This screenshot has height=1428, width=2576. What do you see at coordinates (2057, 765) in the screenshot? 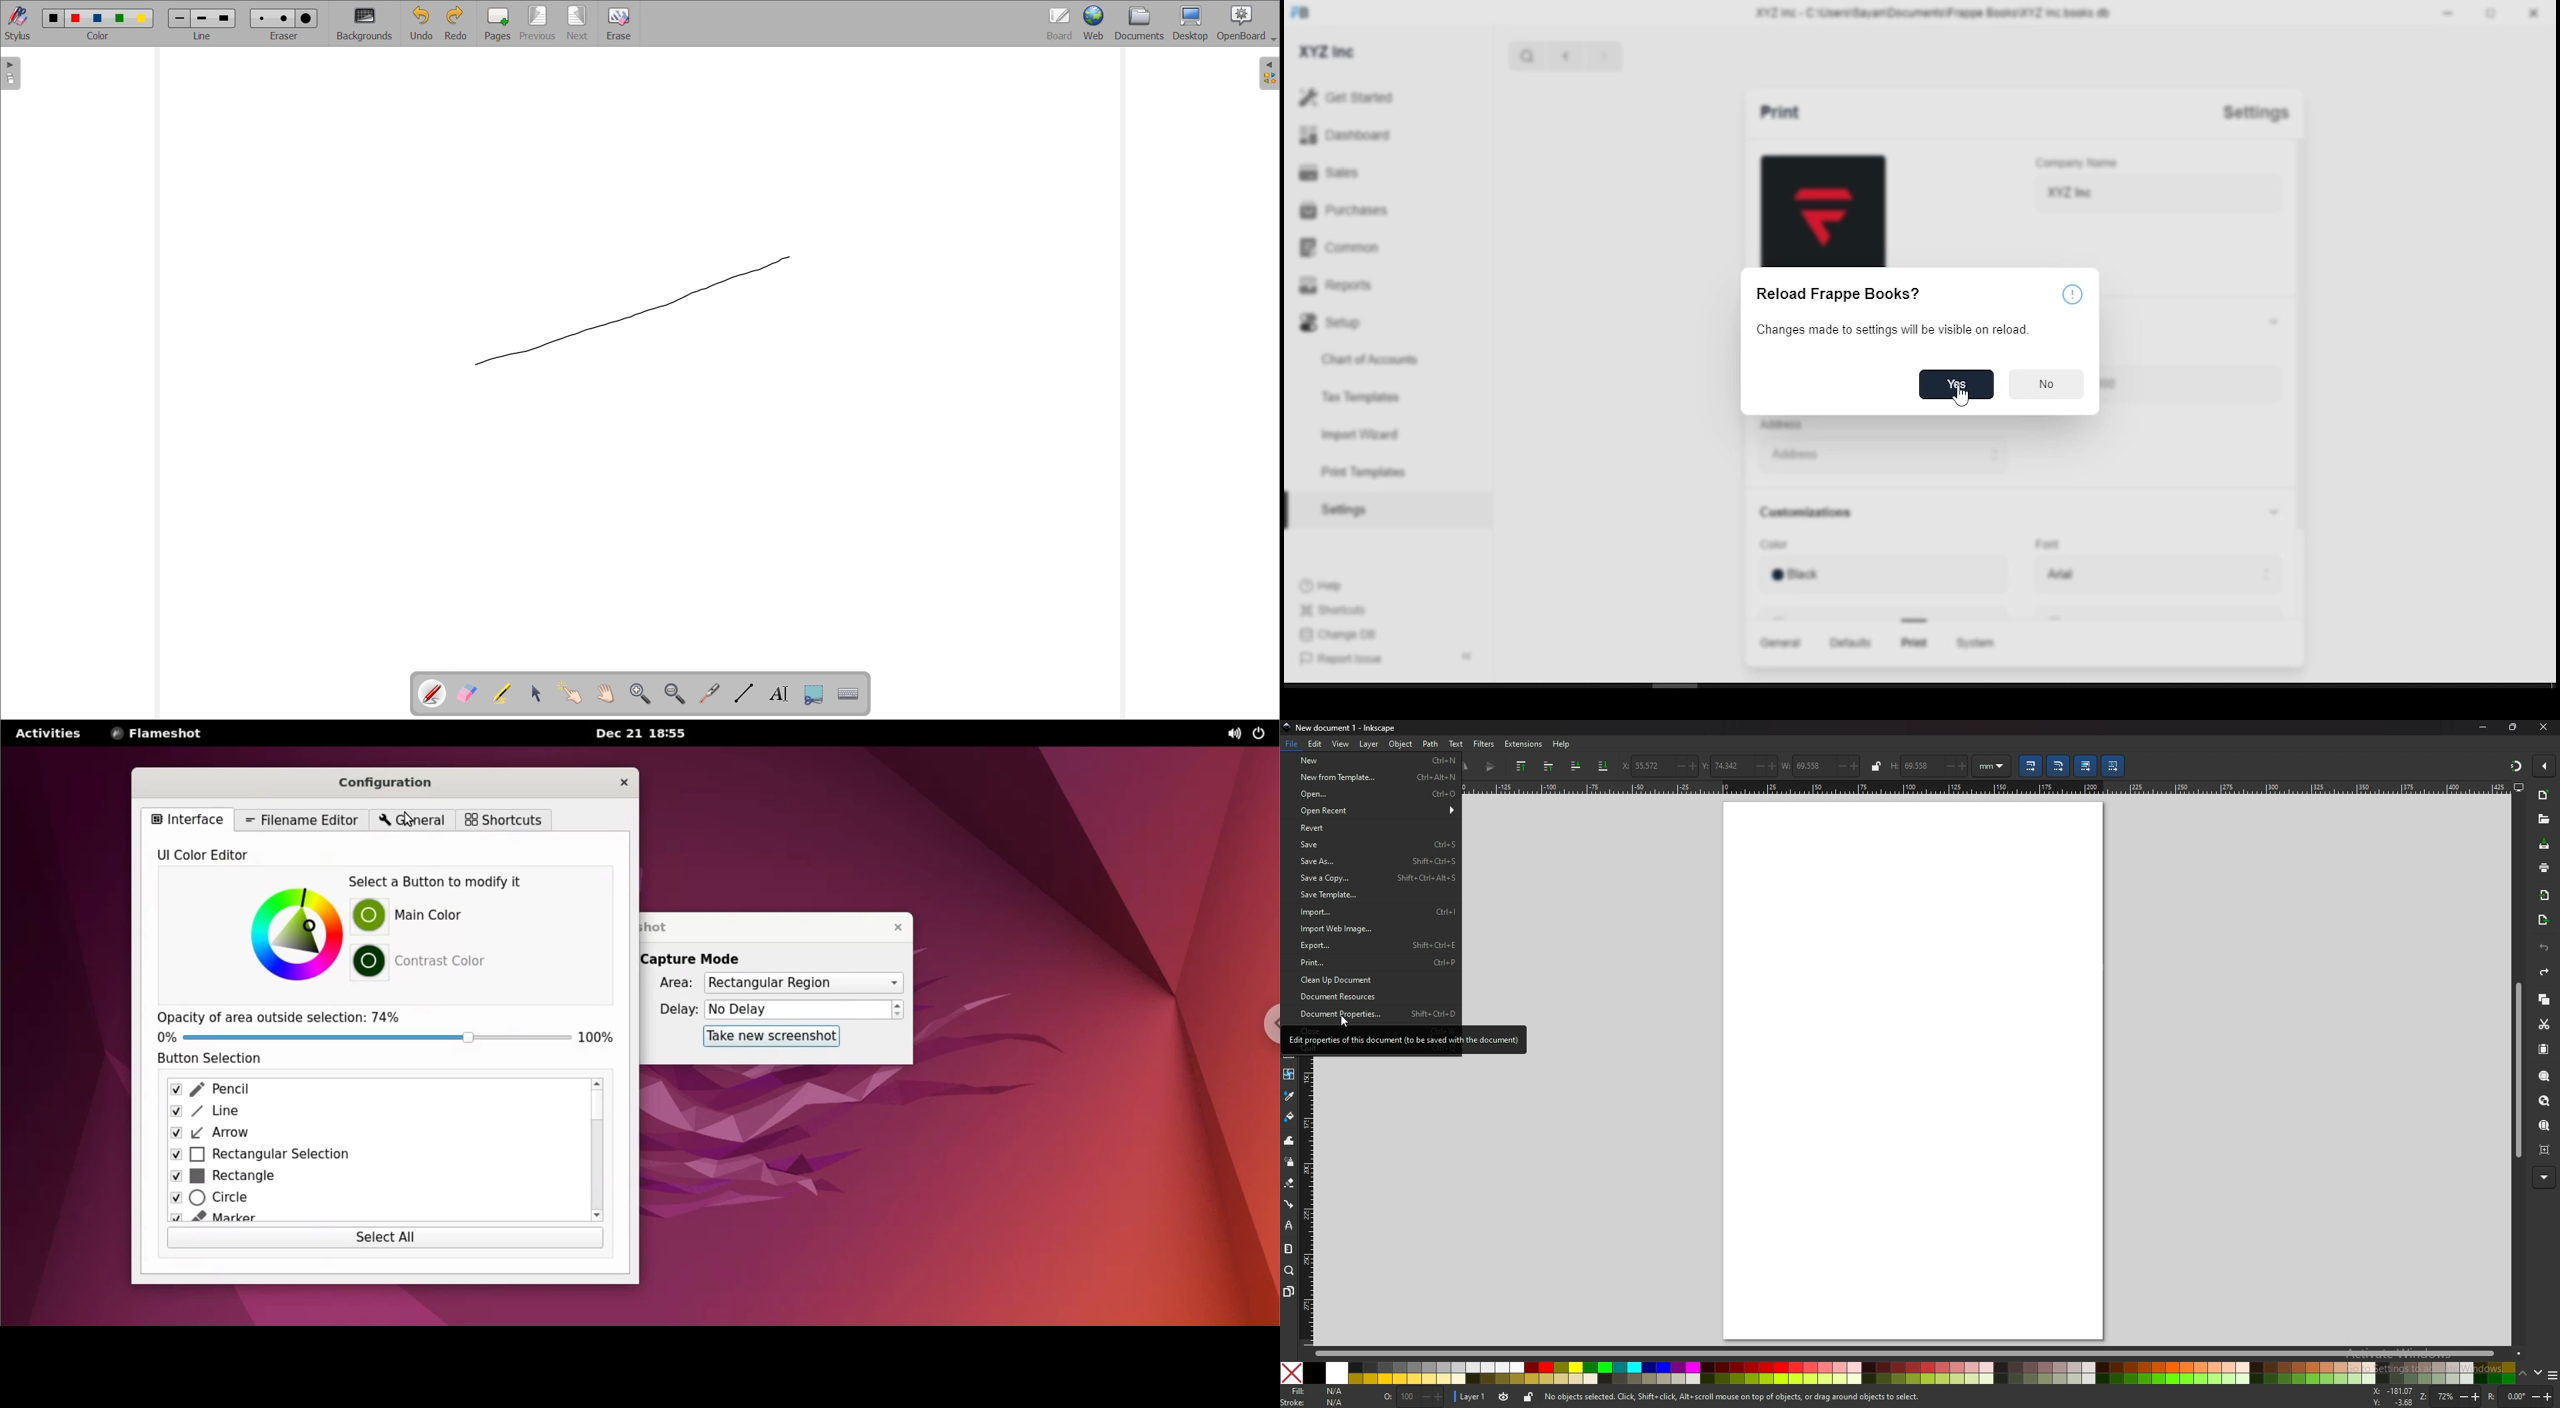
I see `scale radii` at bounding box center [2057, 765].